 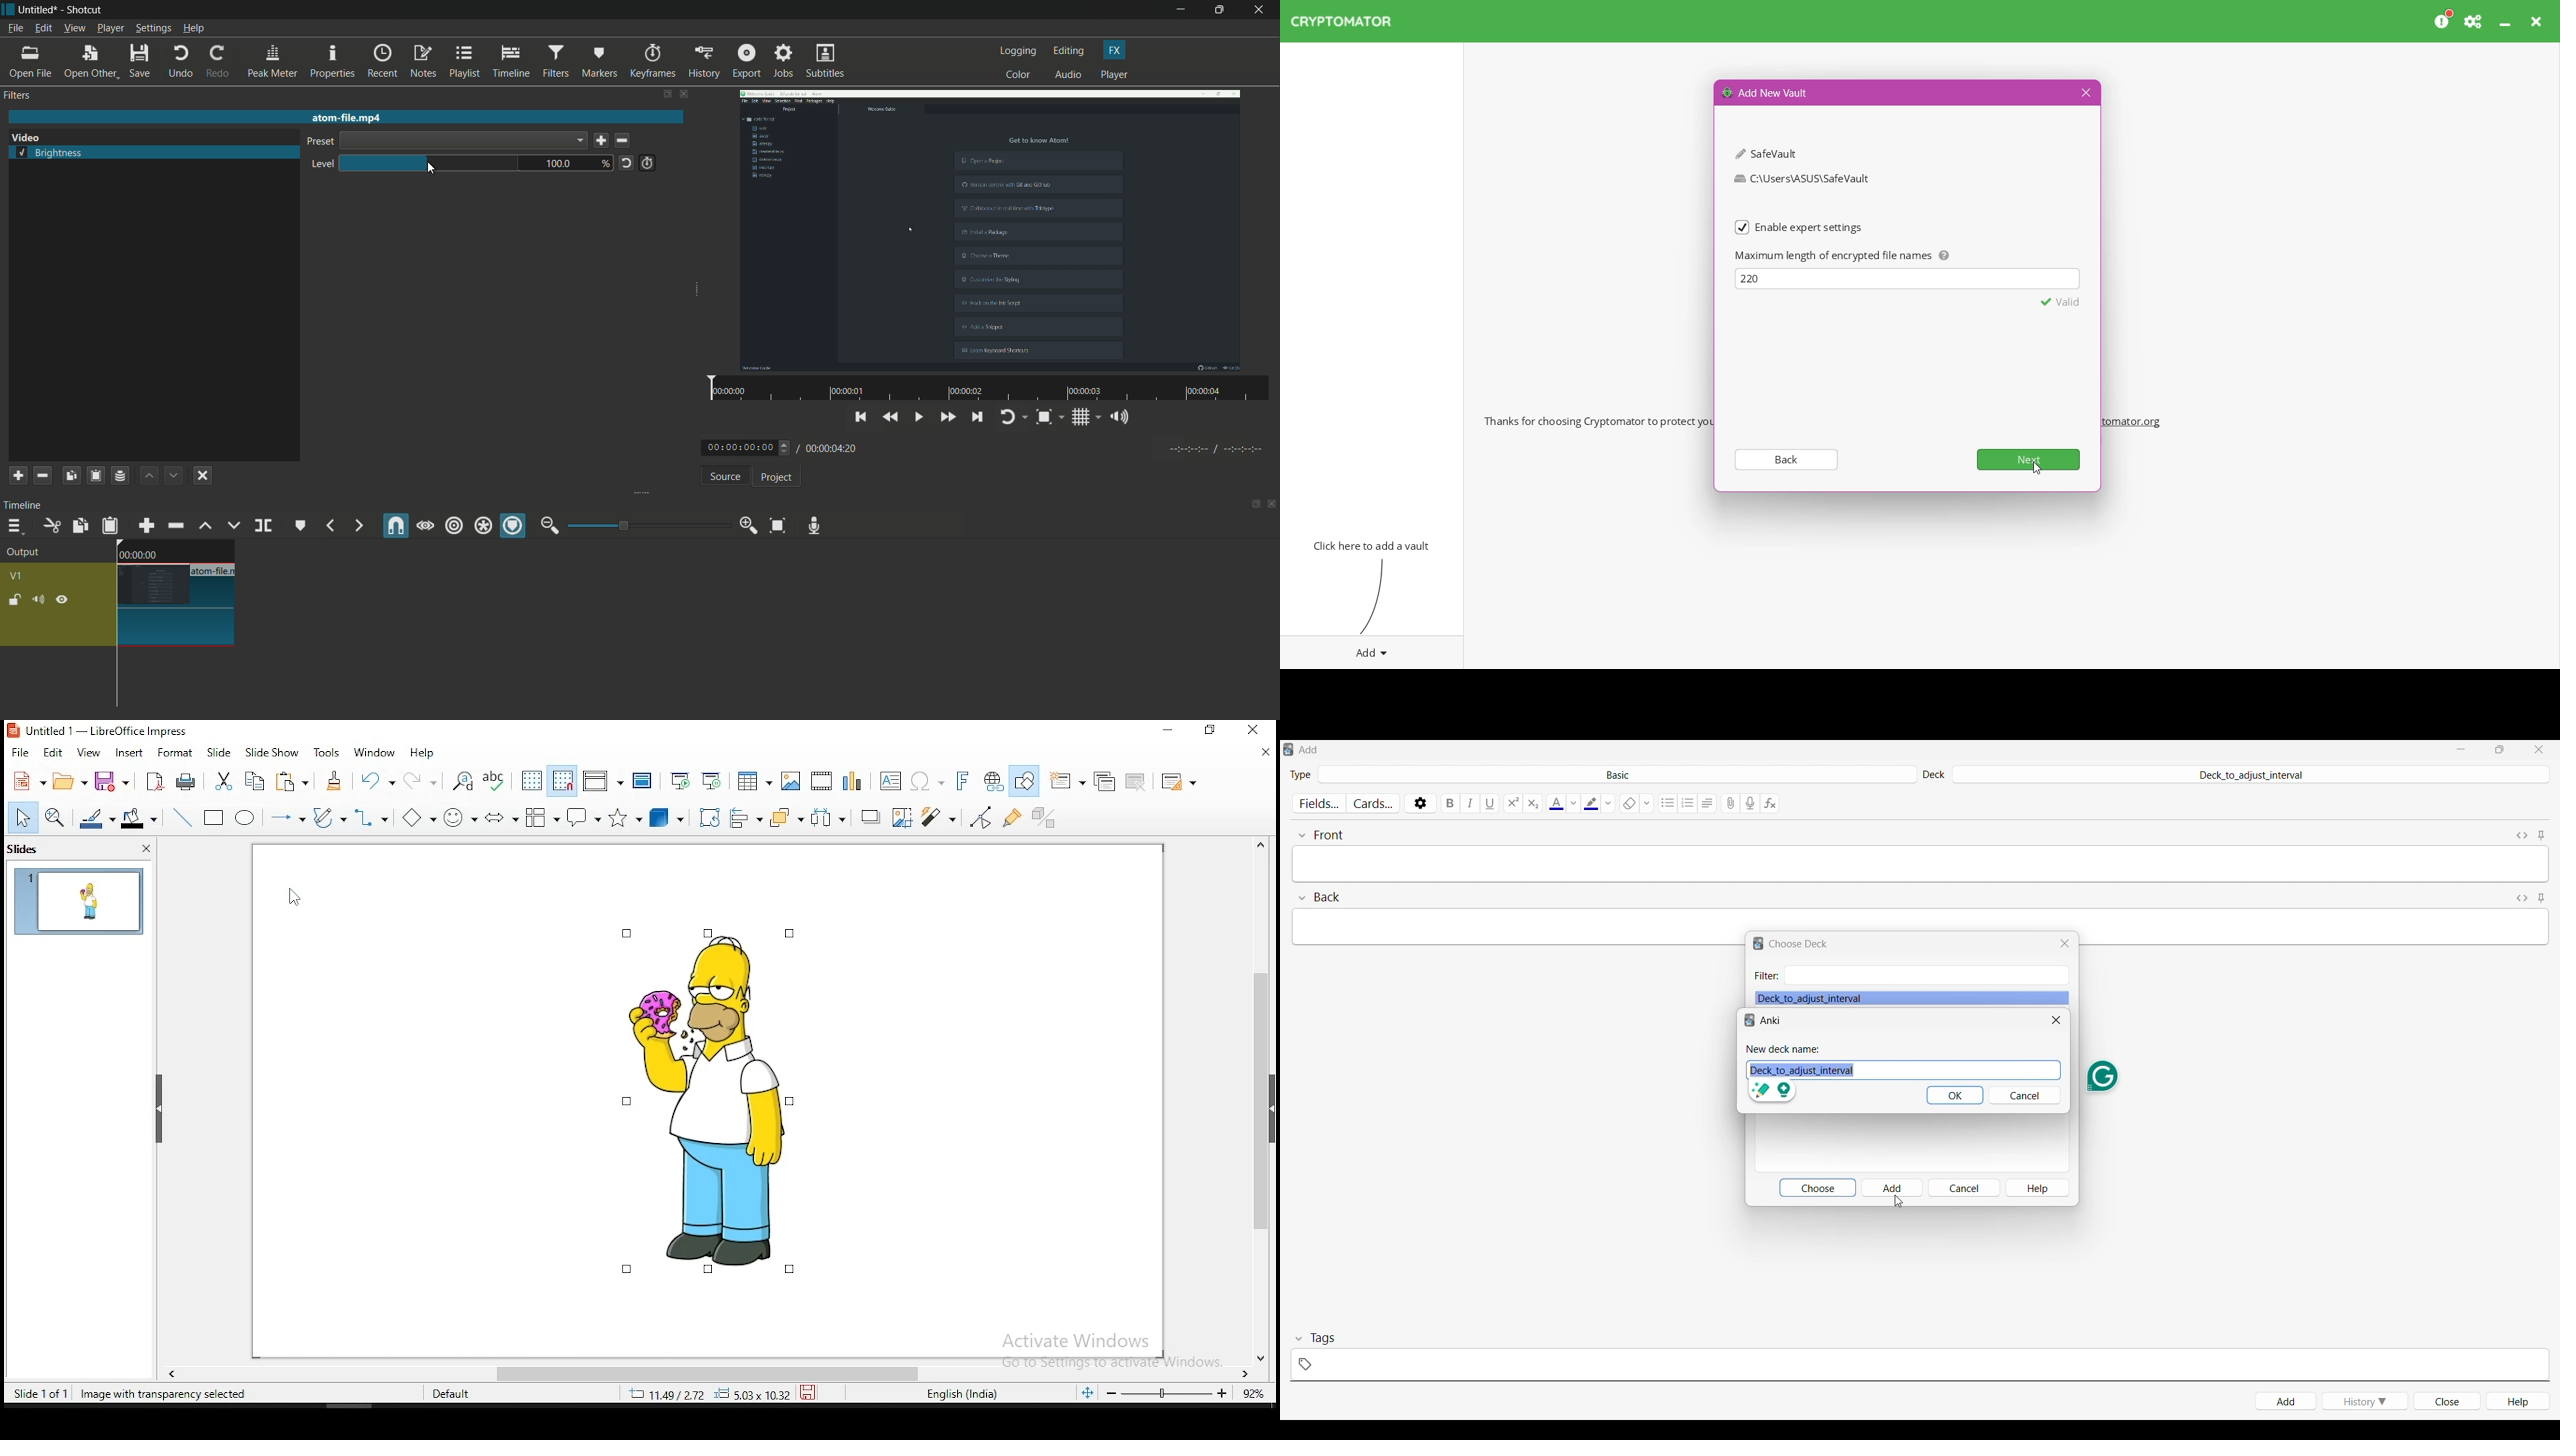 I want to click on filters, so click(x=19, y=95).